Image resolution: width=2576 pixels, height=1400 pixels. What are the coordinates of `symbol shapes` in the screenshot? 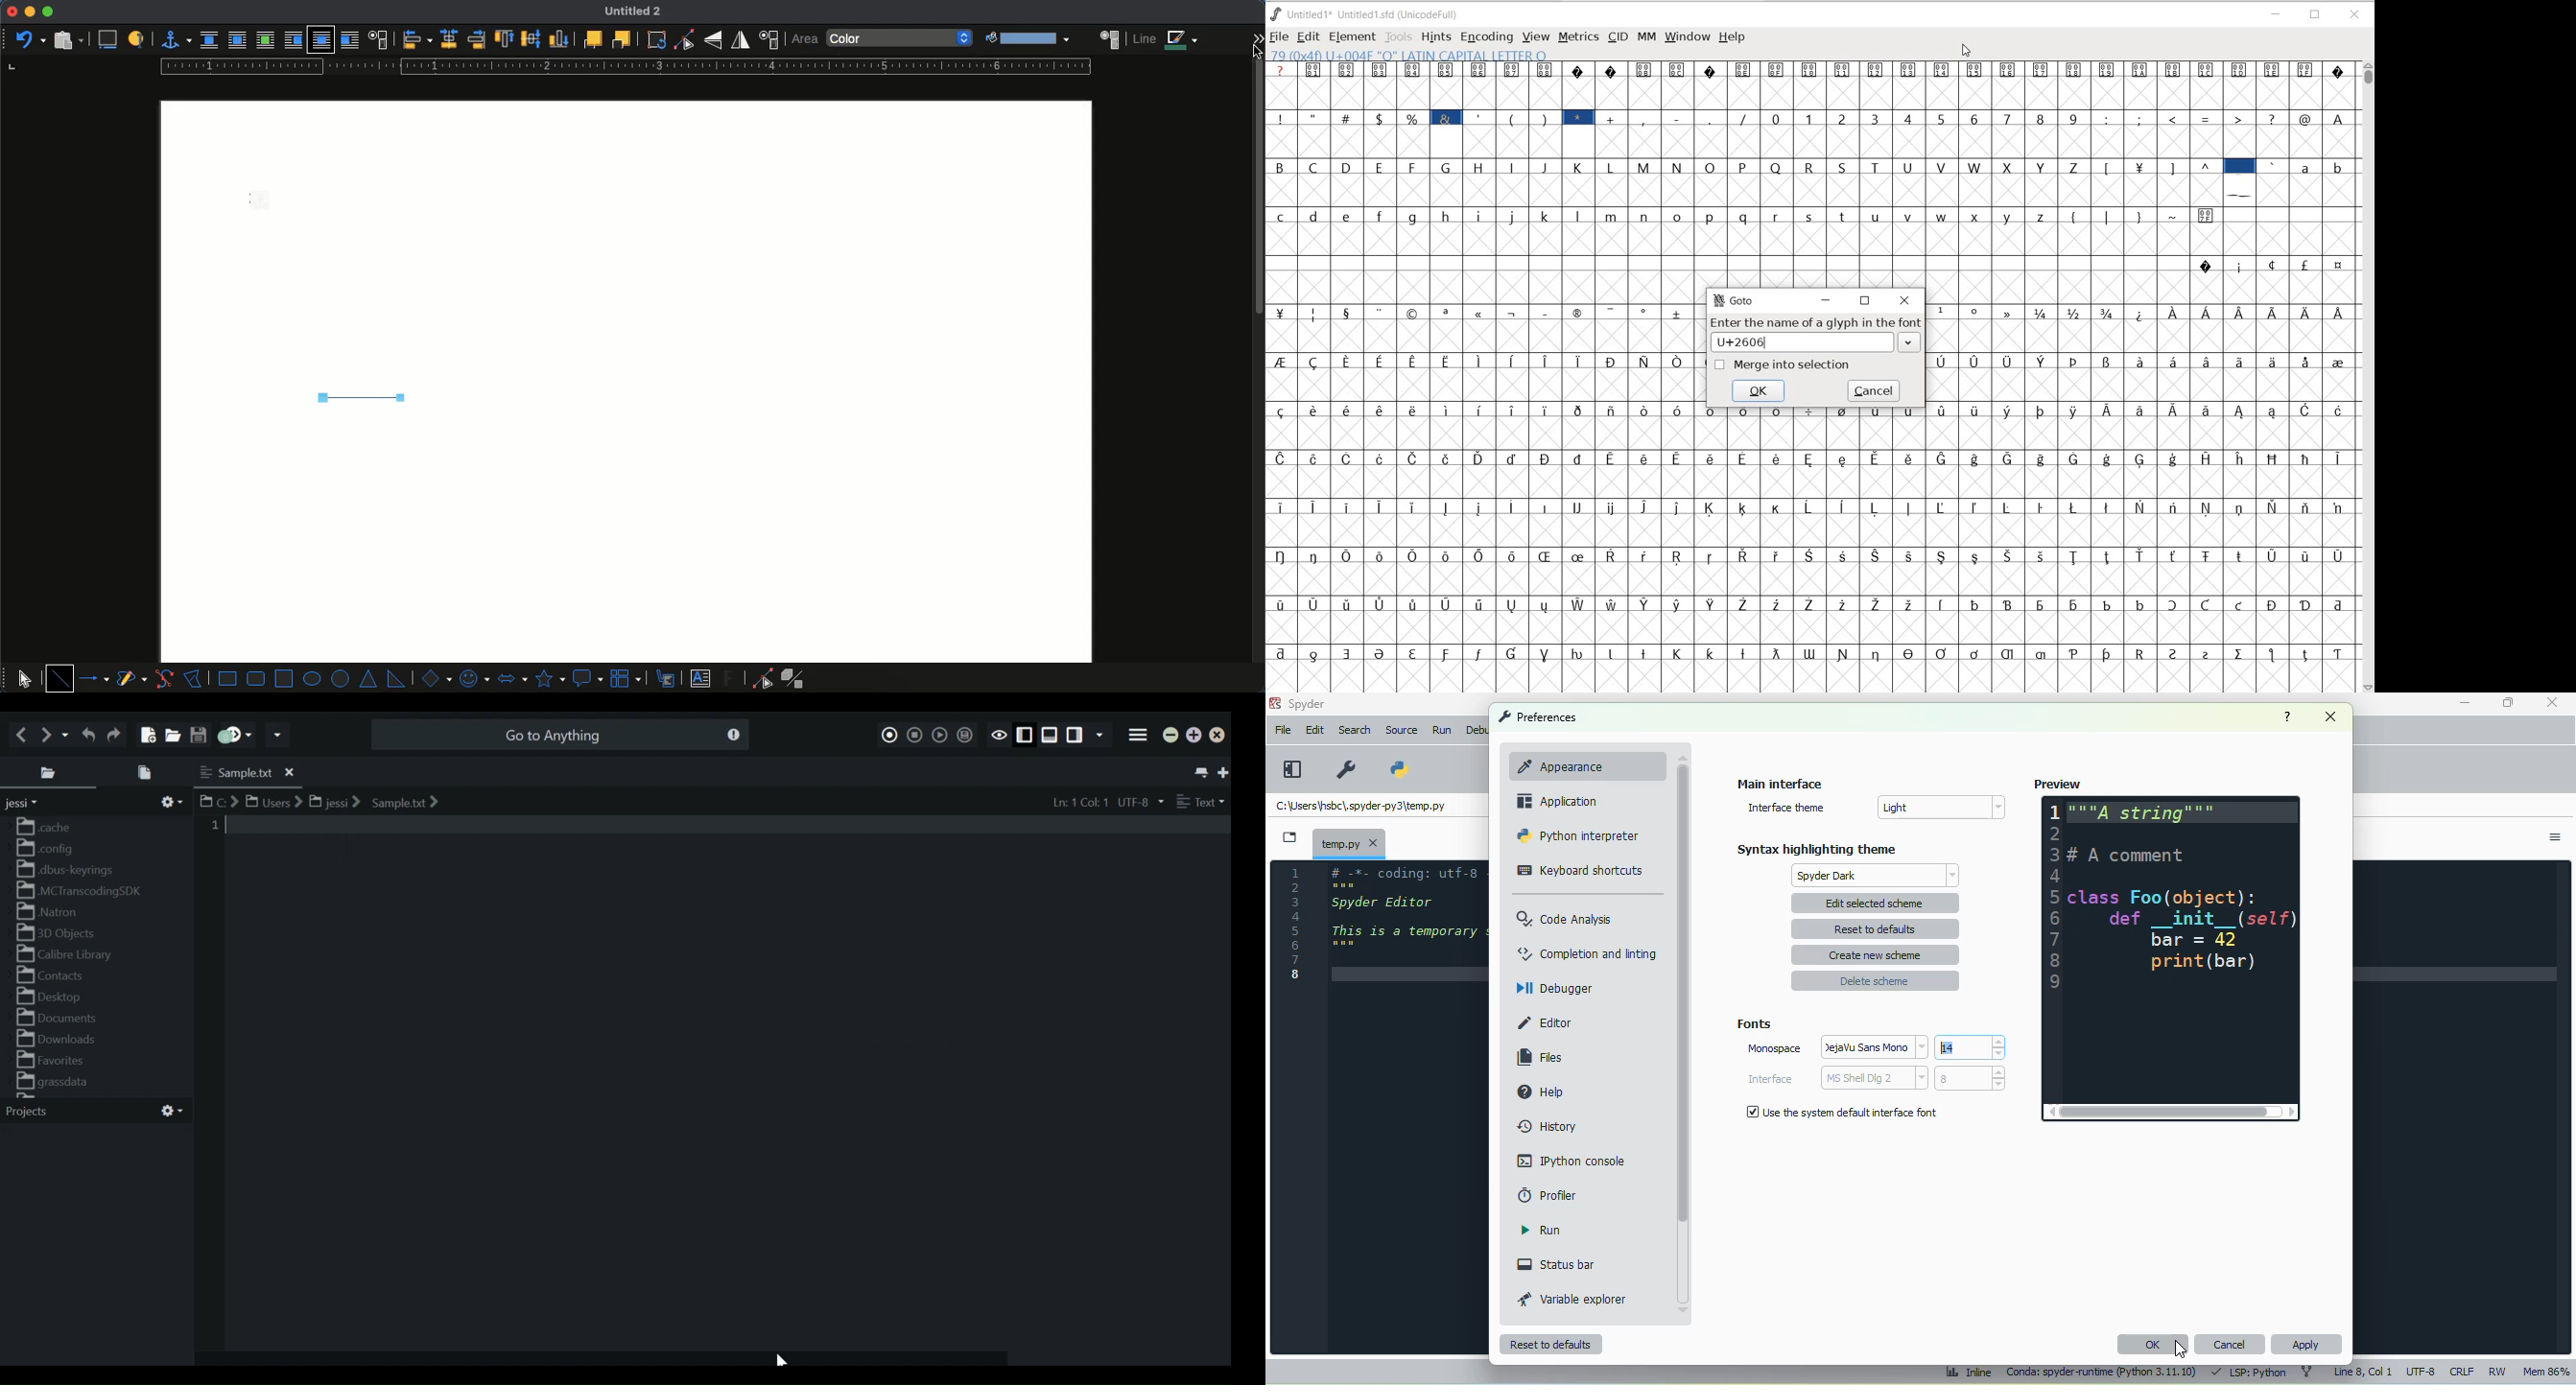 It's located at (473, 678).